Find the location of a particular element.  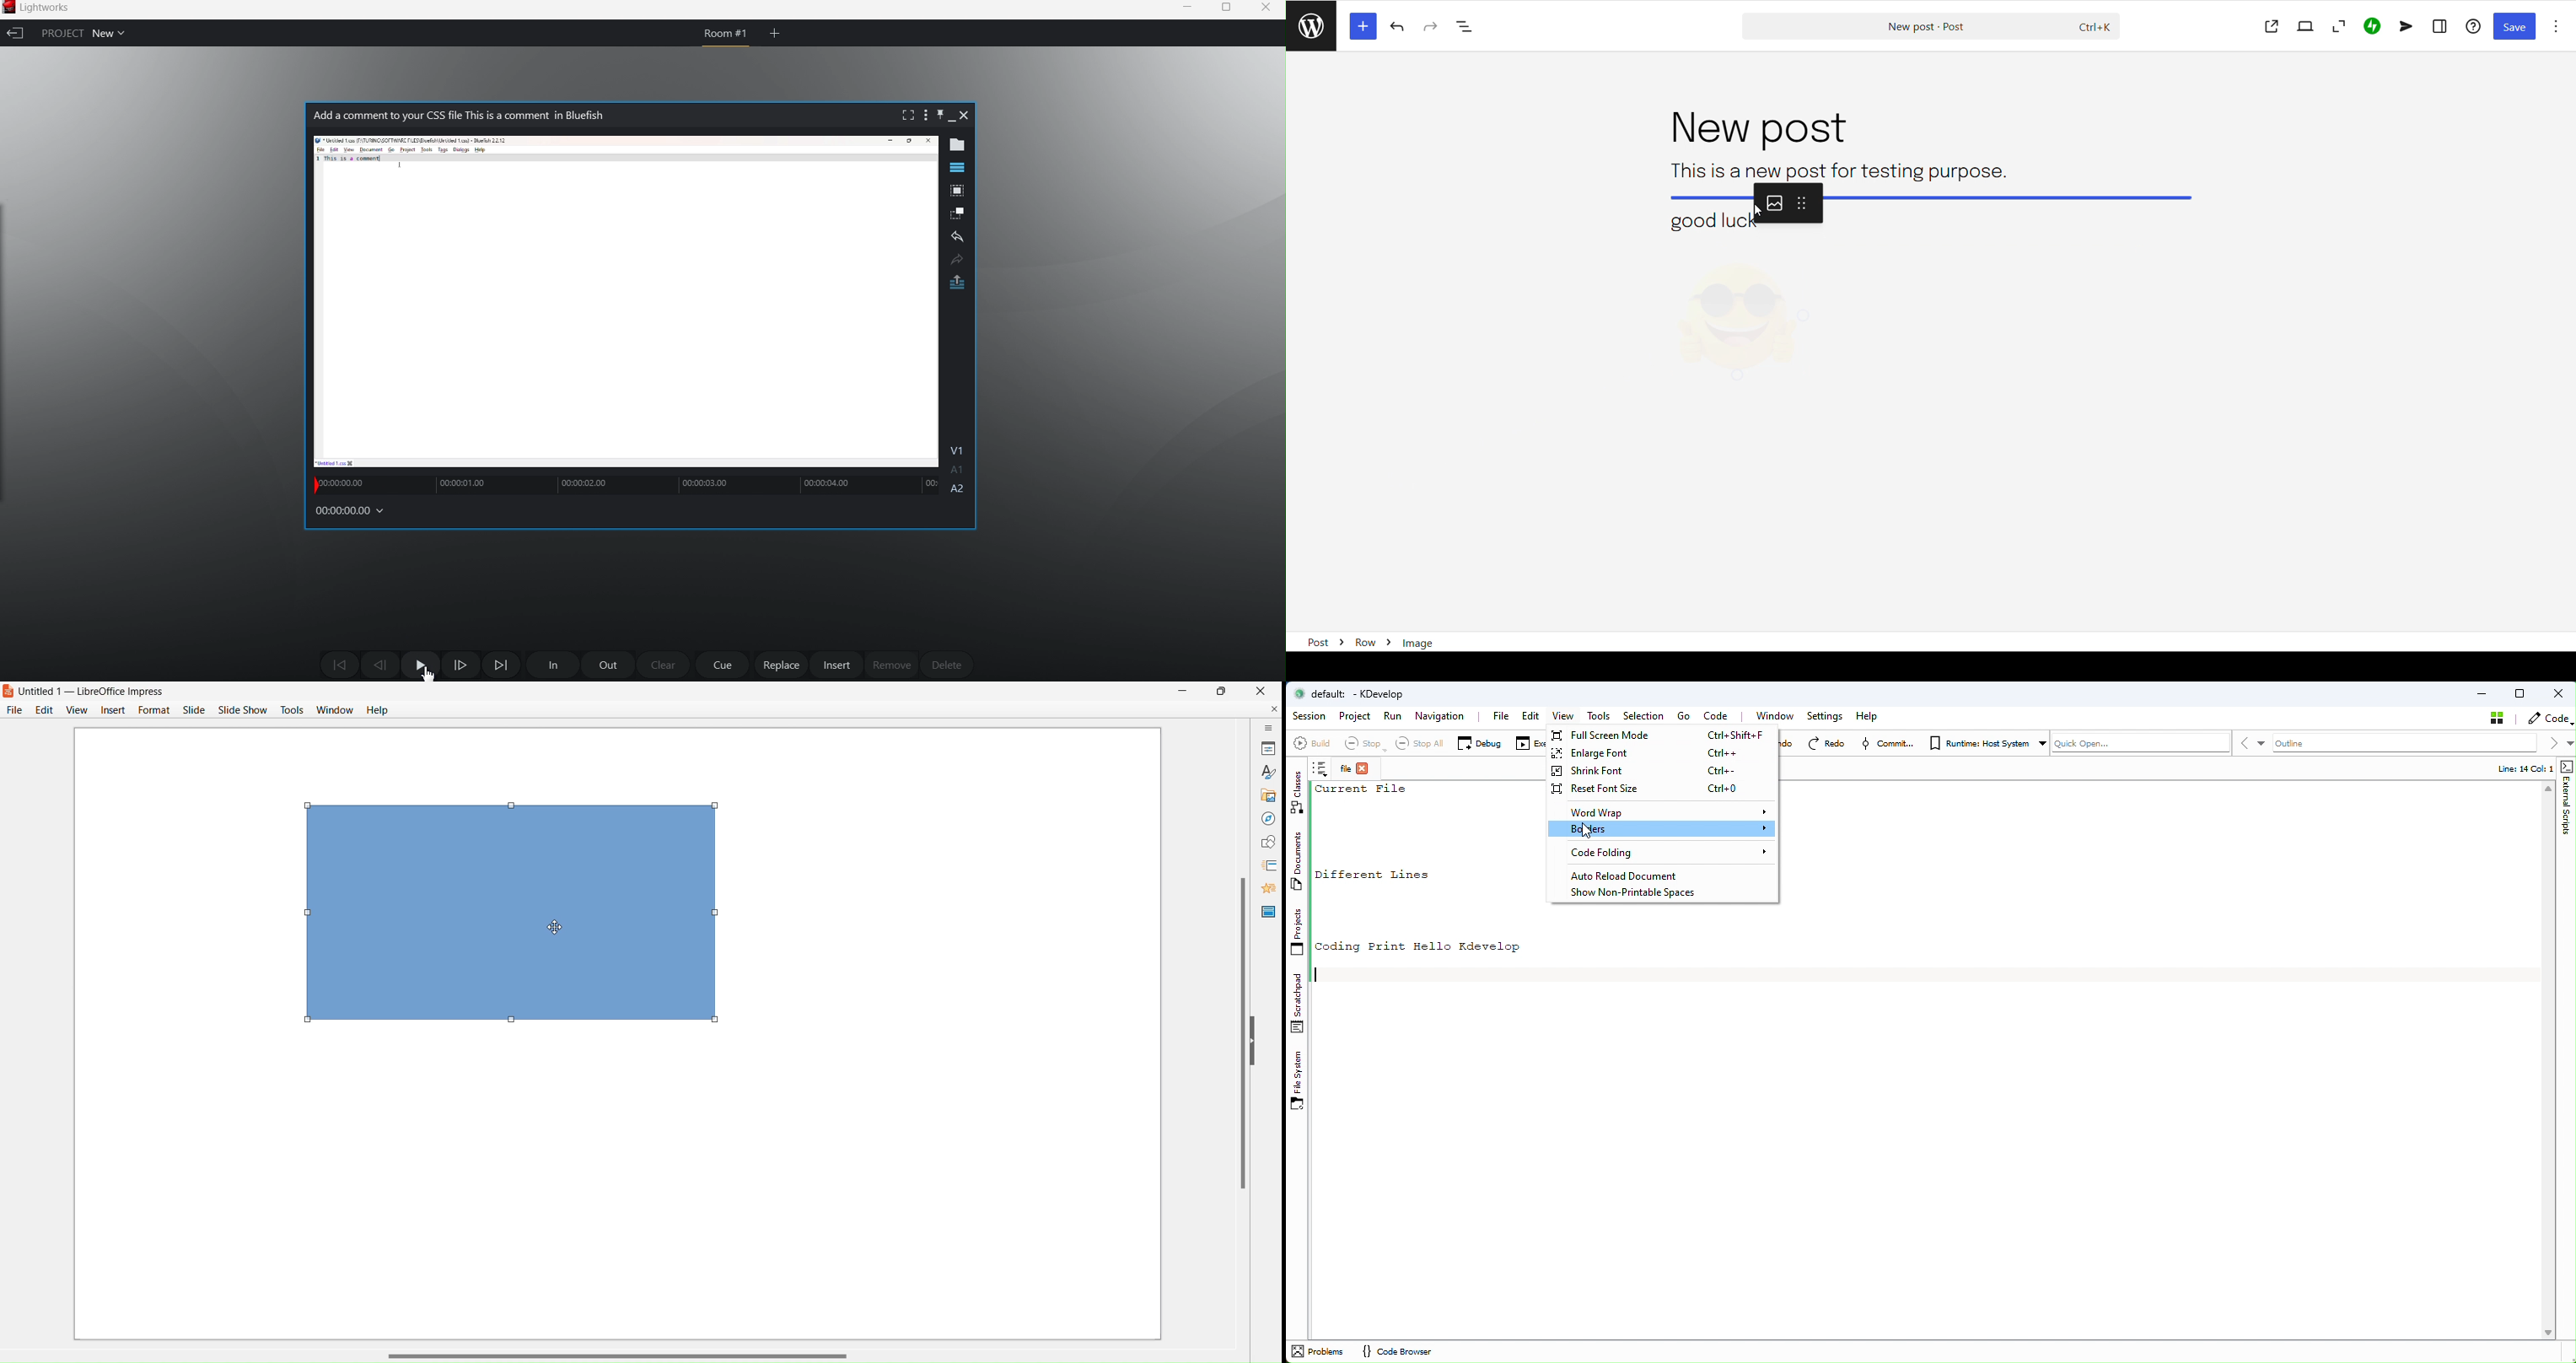

Project is located at coordinates (58, 32).